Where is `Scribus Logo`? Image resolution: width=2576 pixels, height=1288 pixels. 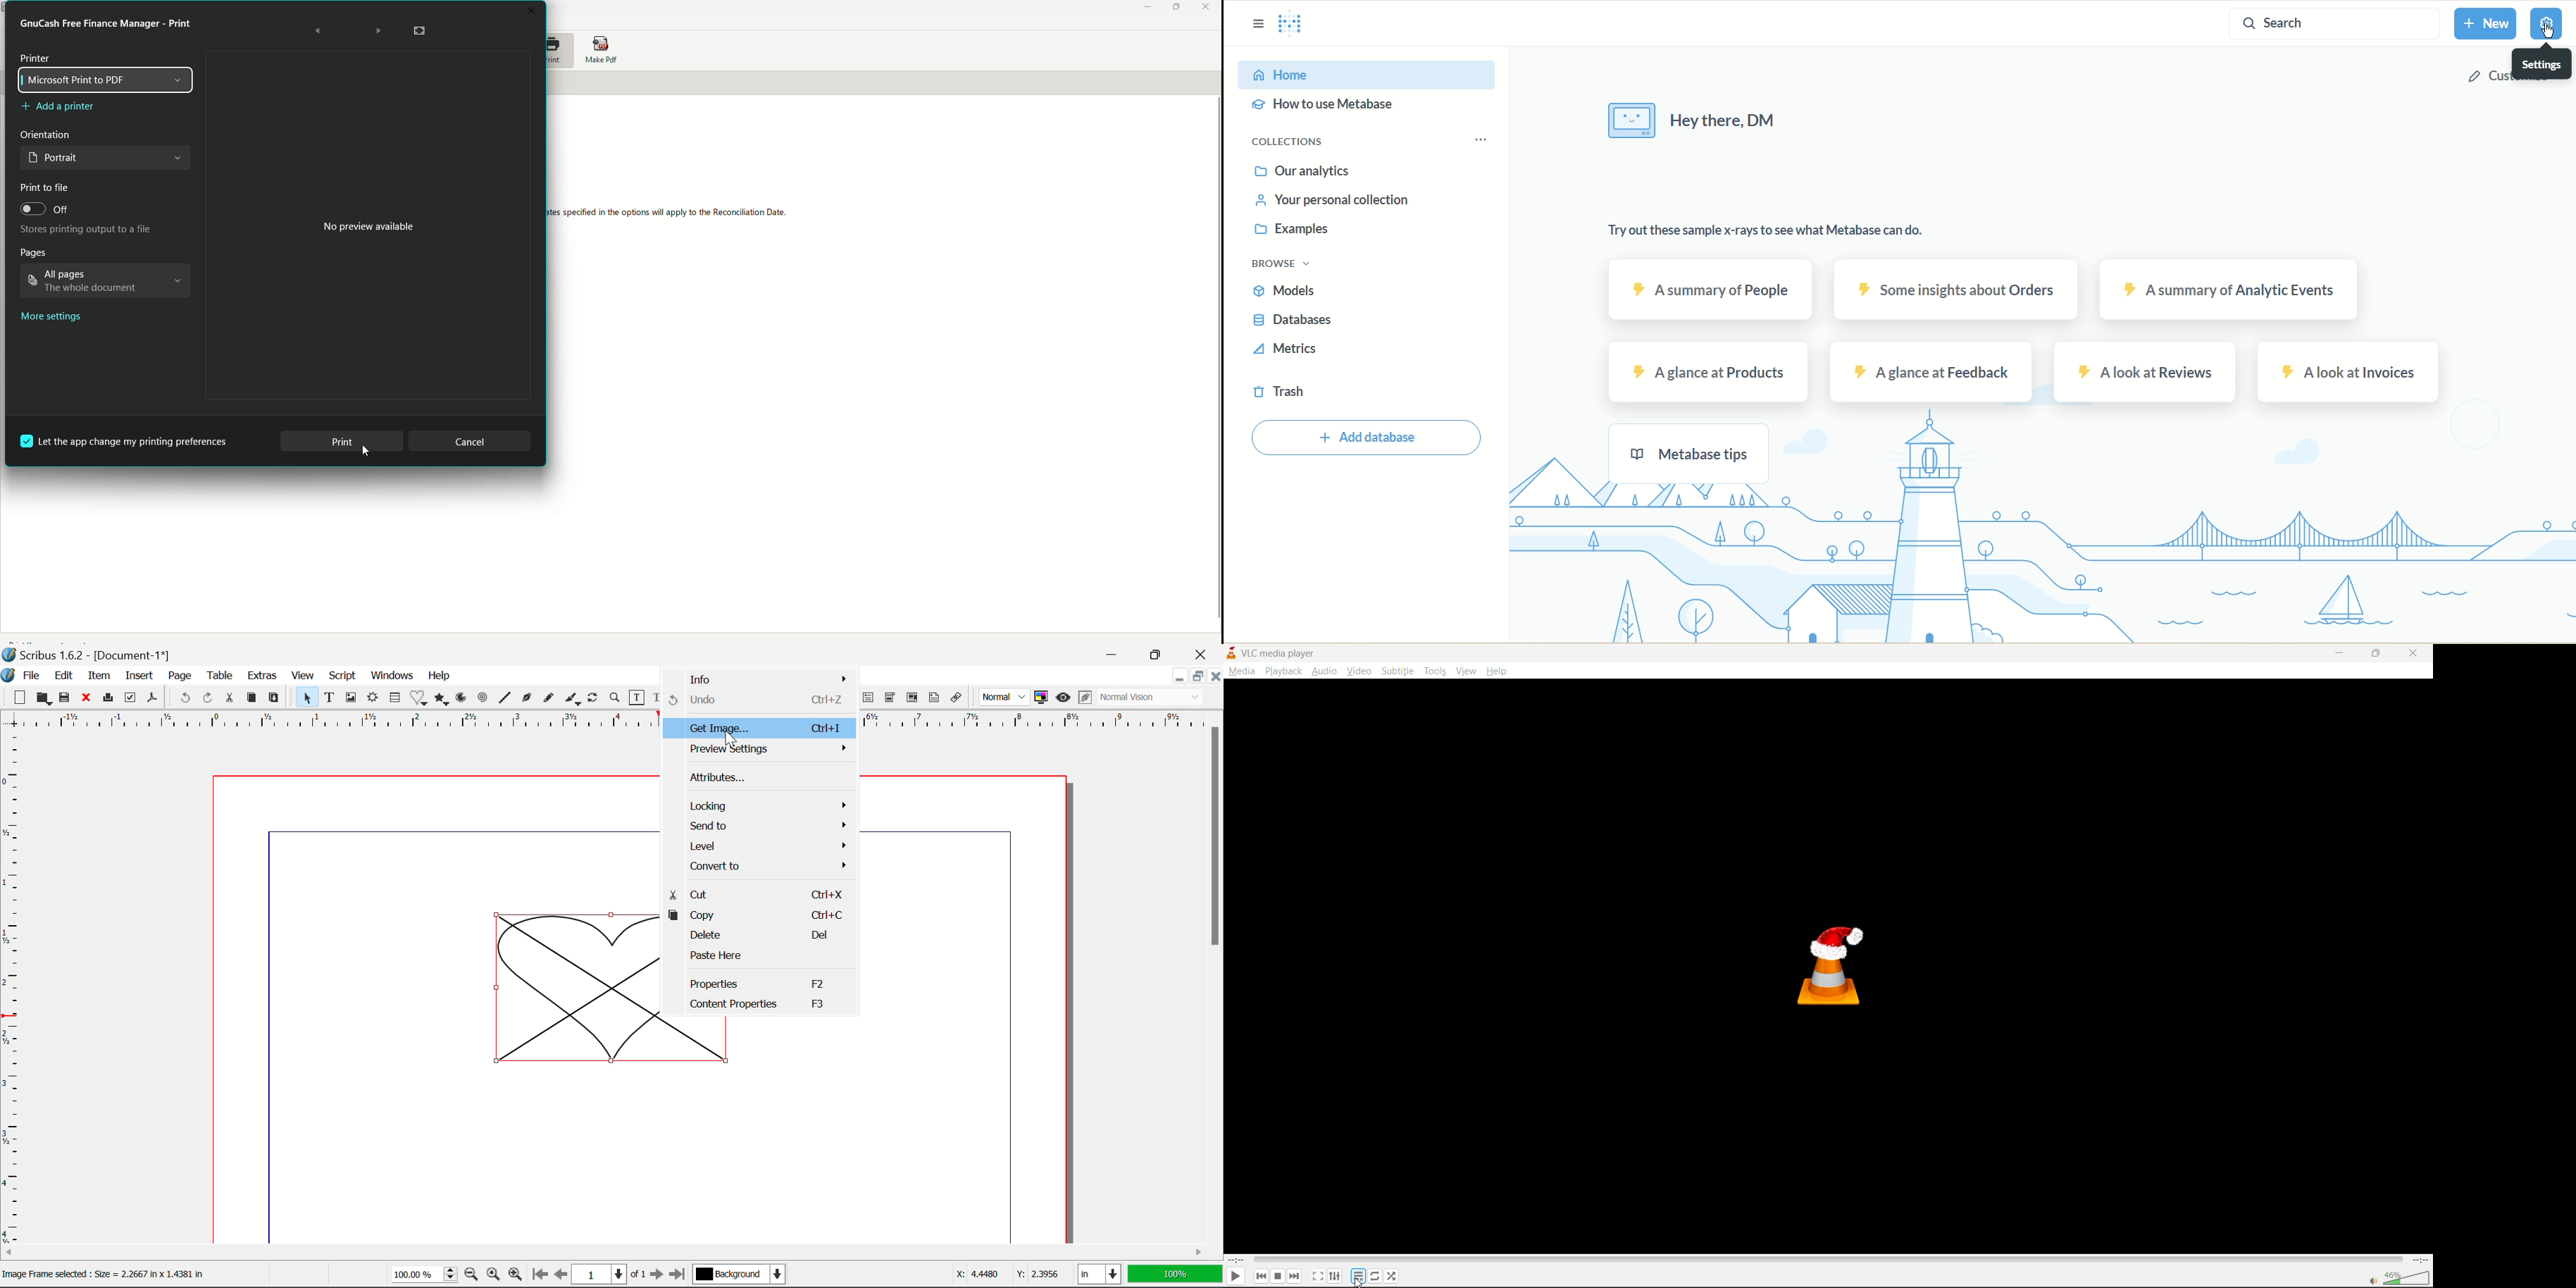 Scribus Logo is located at coordinates (8, 676).